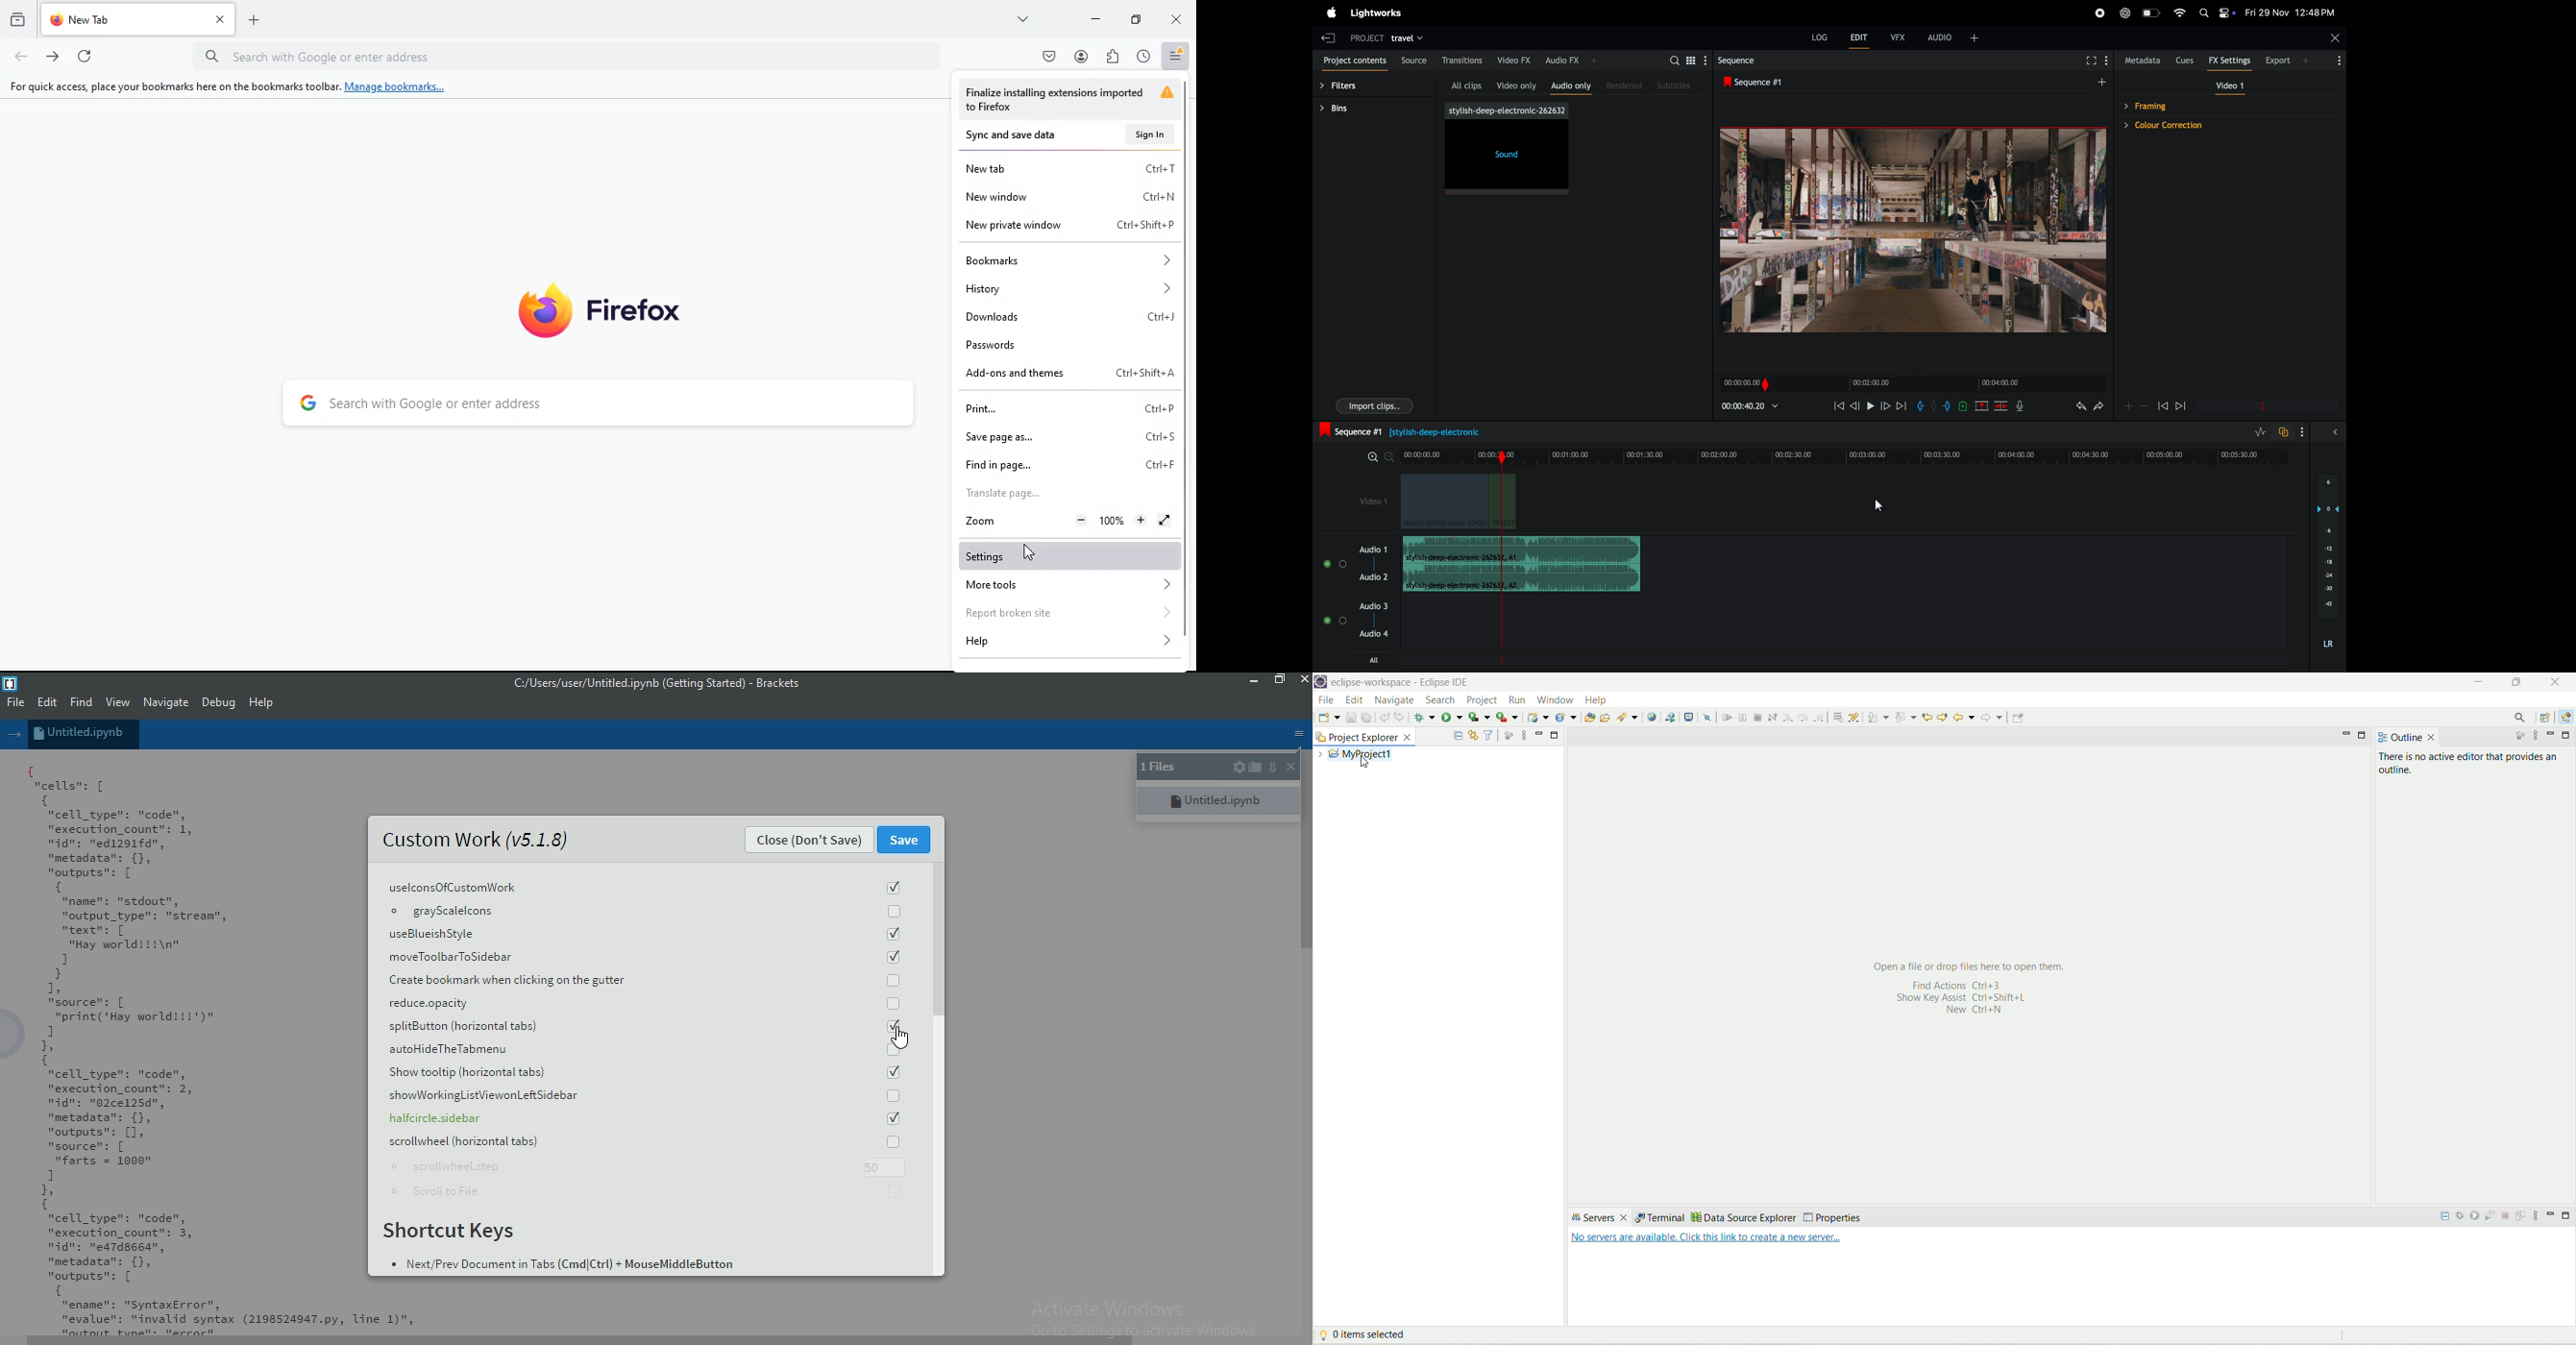 Image resolution: width=2576 pixels, height=1372 pixels. Describe the element at coordinates (1069, 587) in the screenshot. I see `more tools` at that location.